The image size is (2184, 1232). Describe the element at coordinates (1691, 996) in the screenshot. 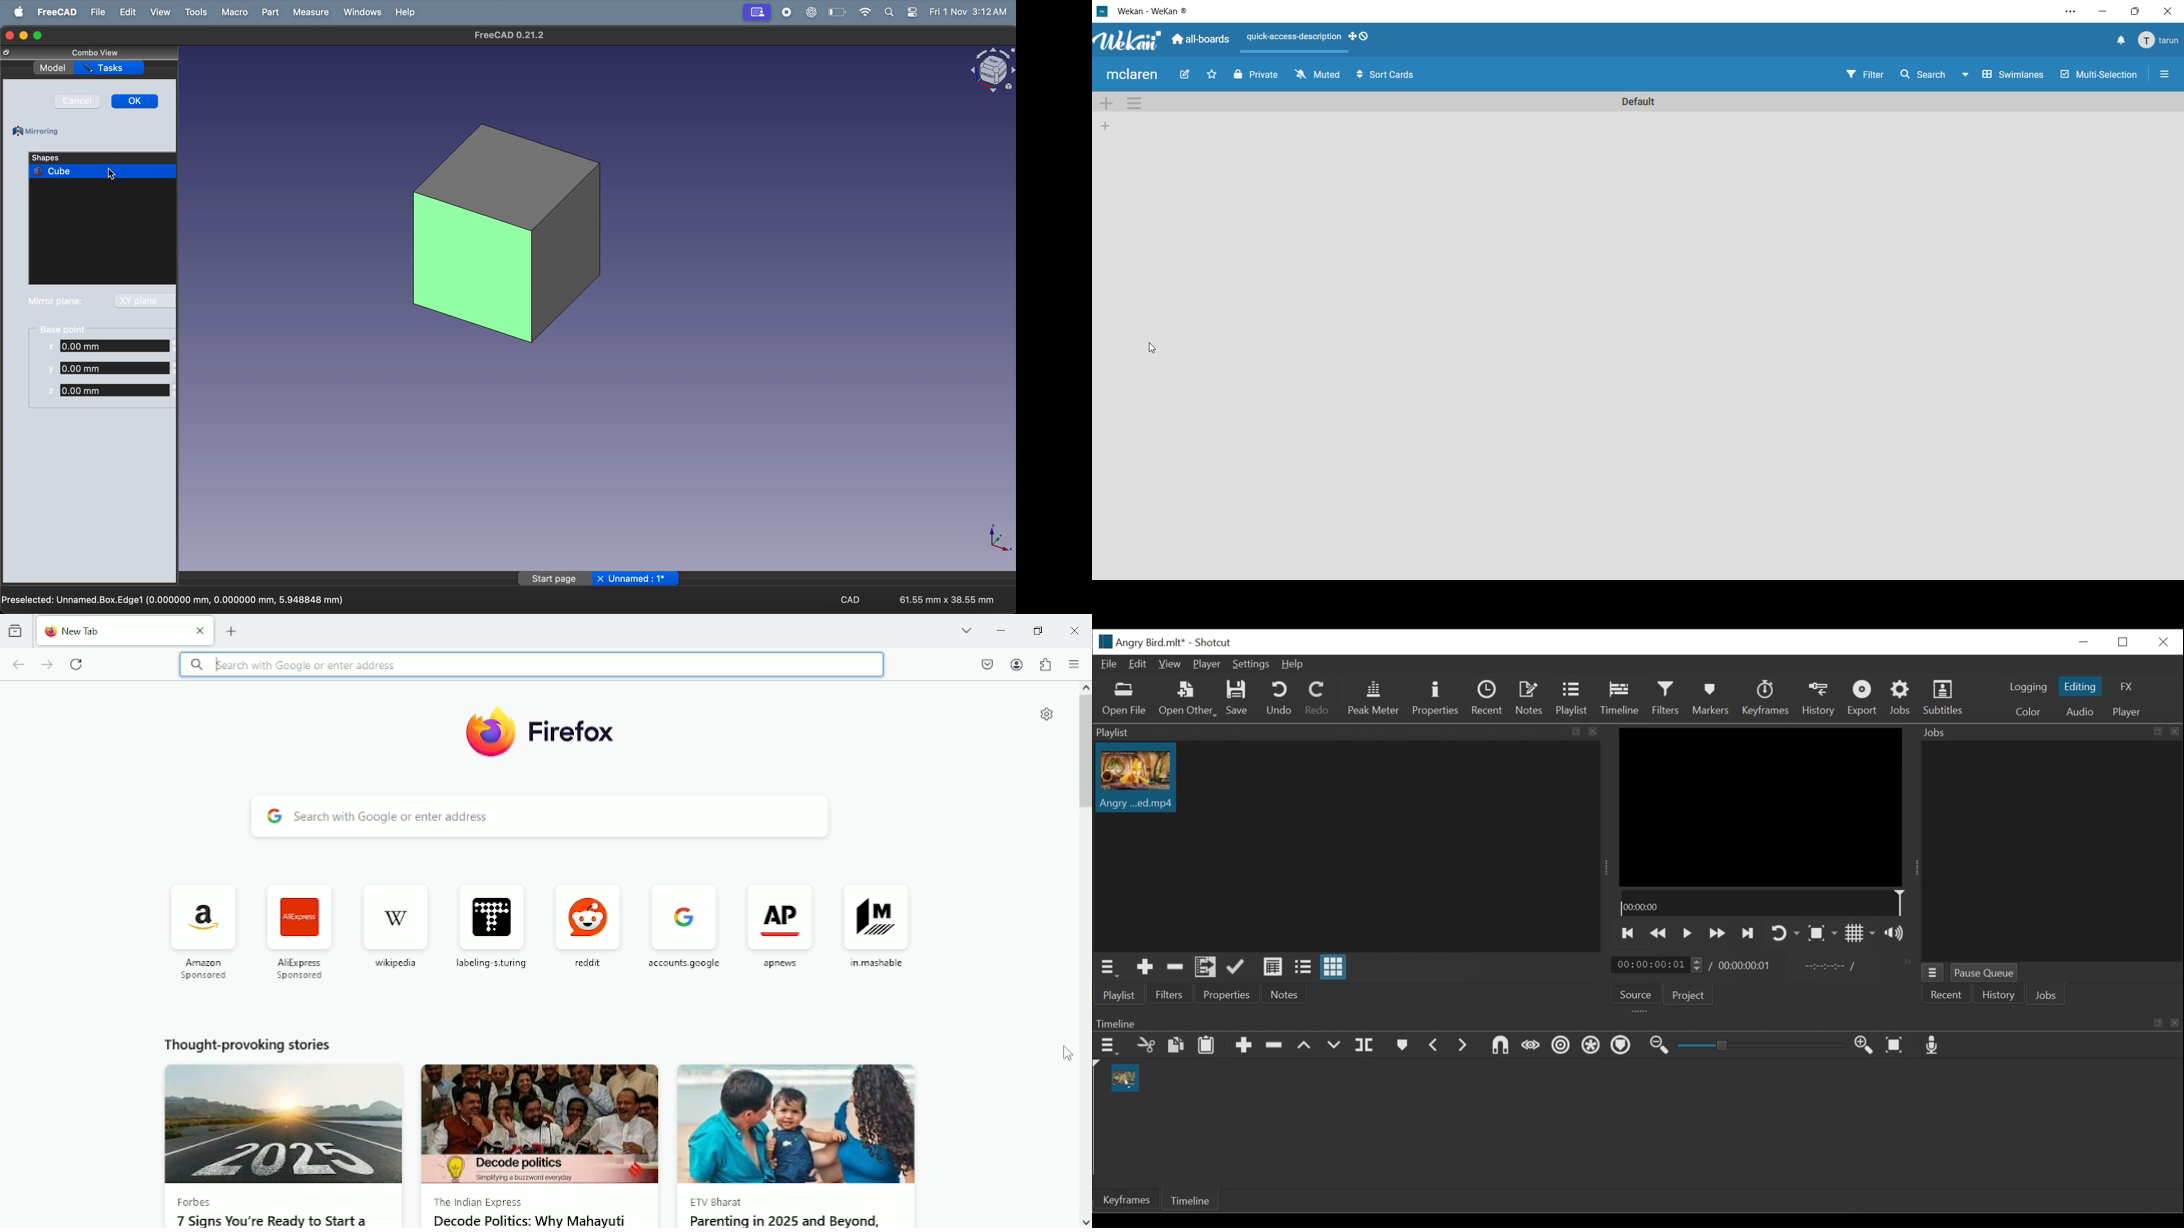

I see `Project` at that location.